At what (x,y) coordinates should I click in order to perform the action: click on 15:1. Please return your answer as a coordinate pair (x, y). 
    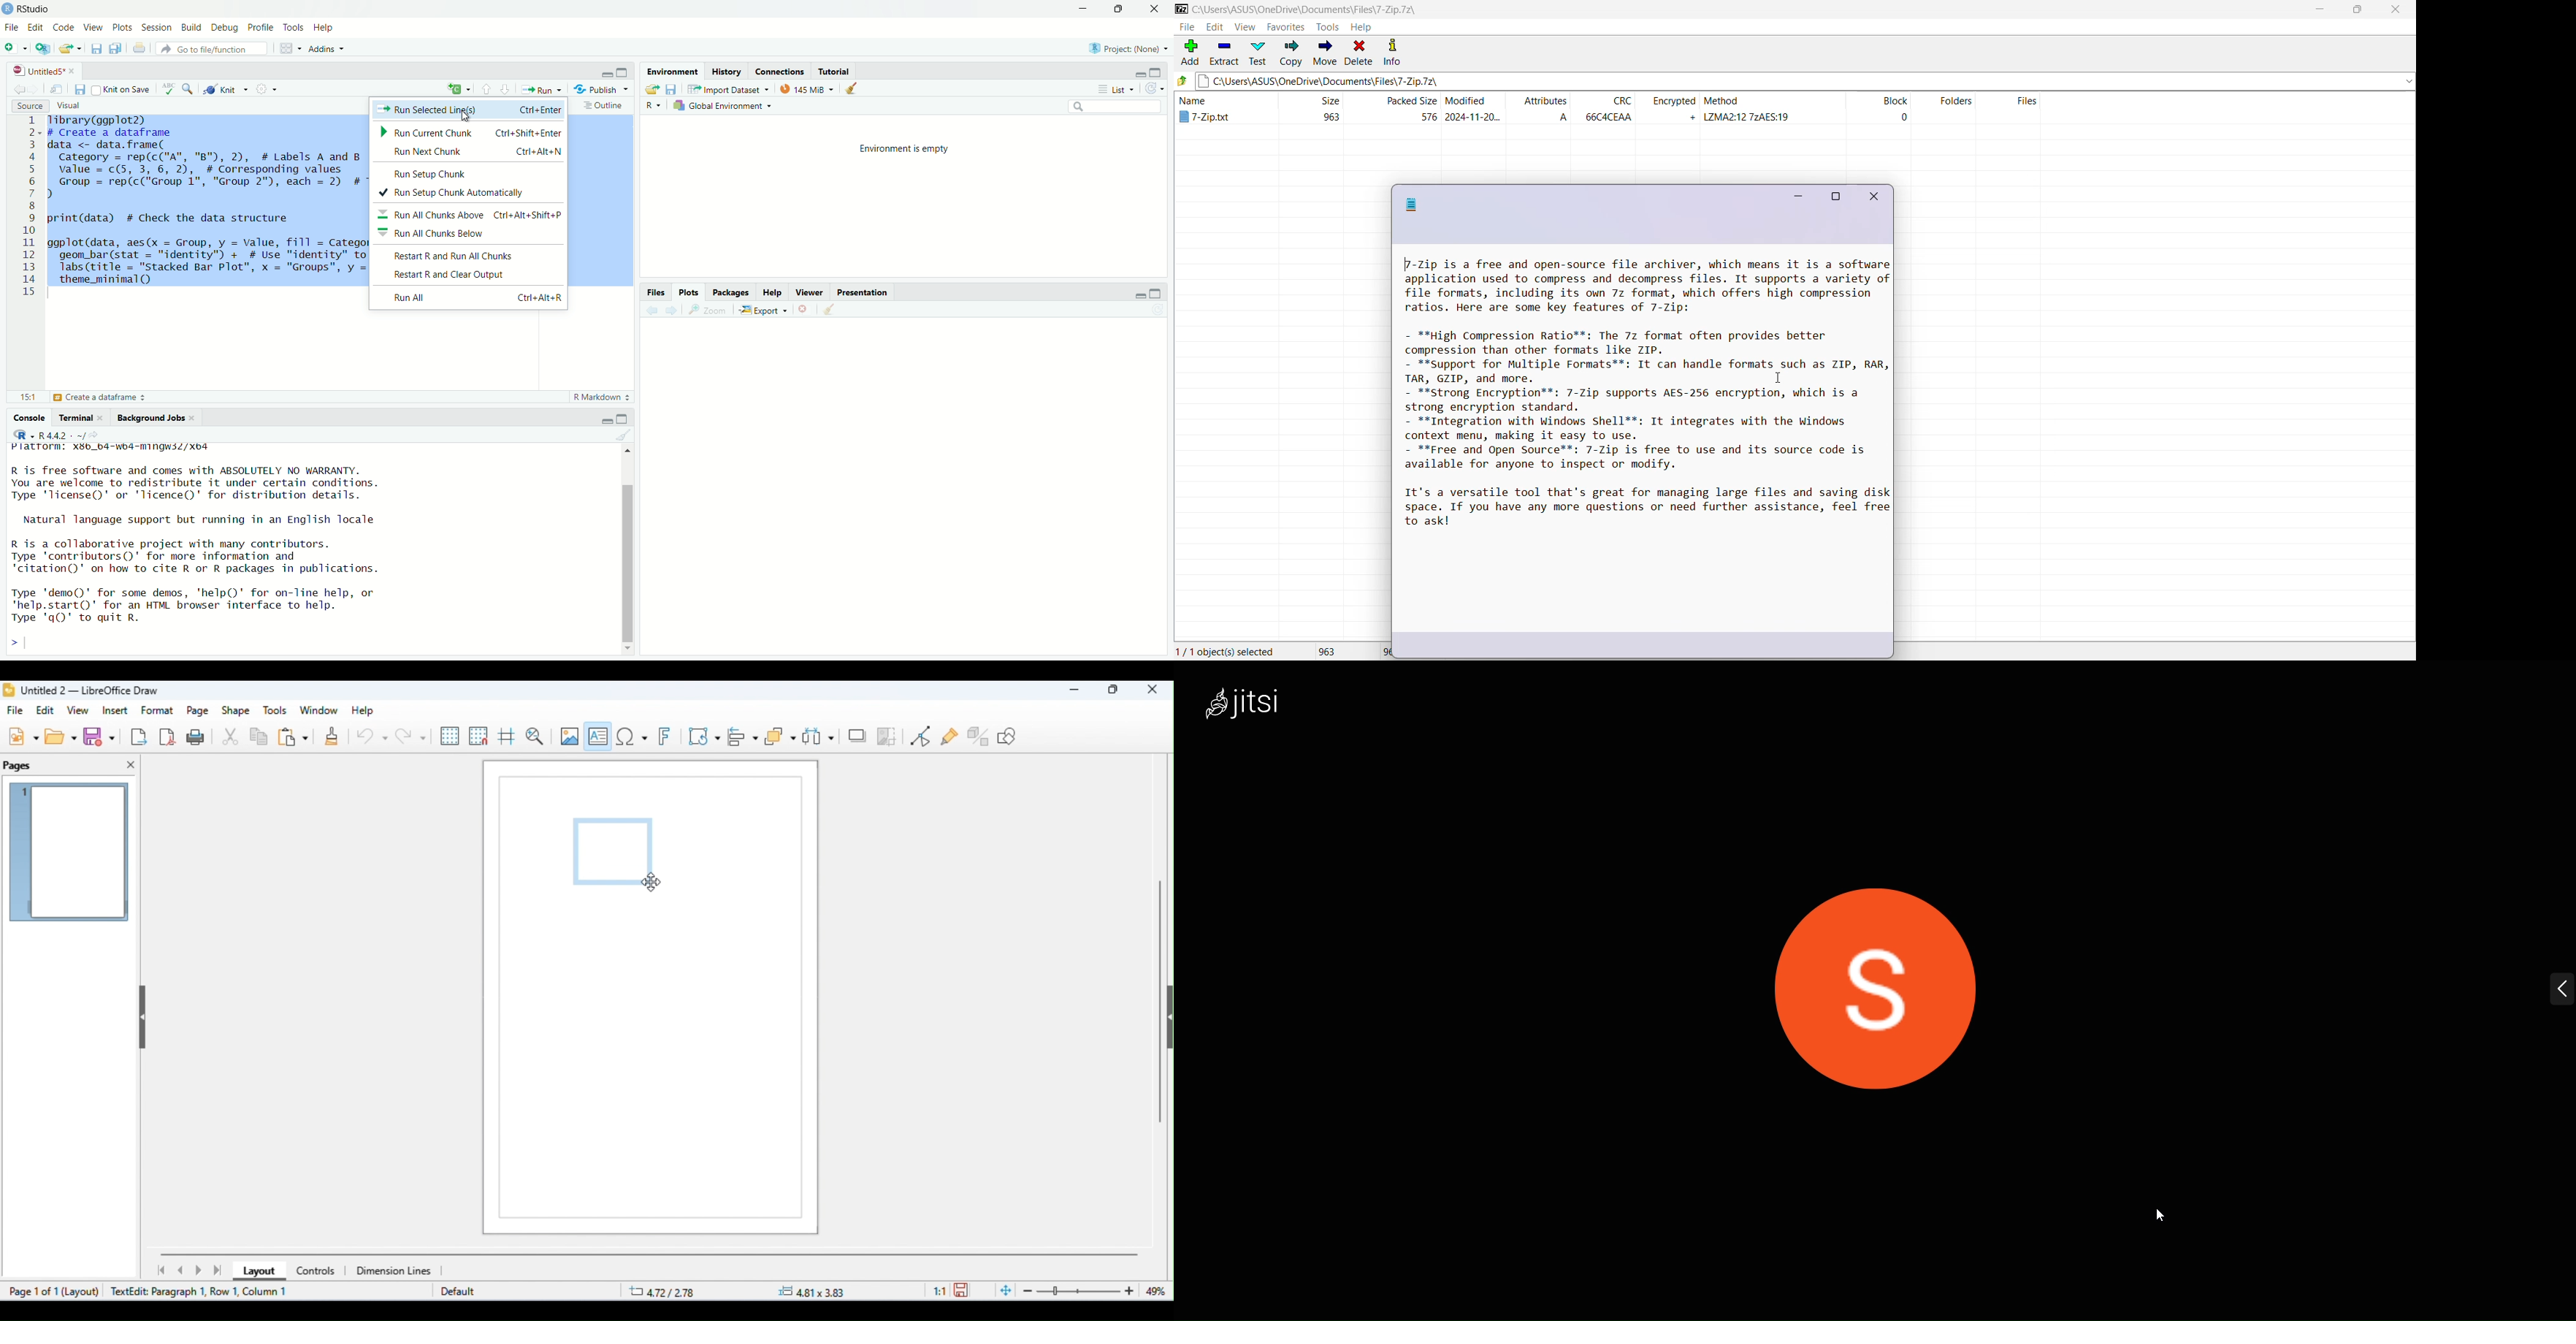
    Looking at the image, I should click on (28, 396).